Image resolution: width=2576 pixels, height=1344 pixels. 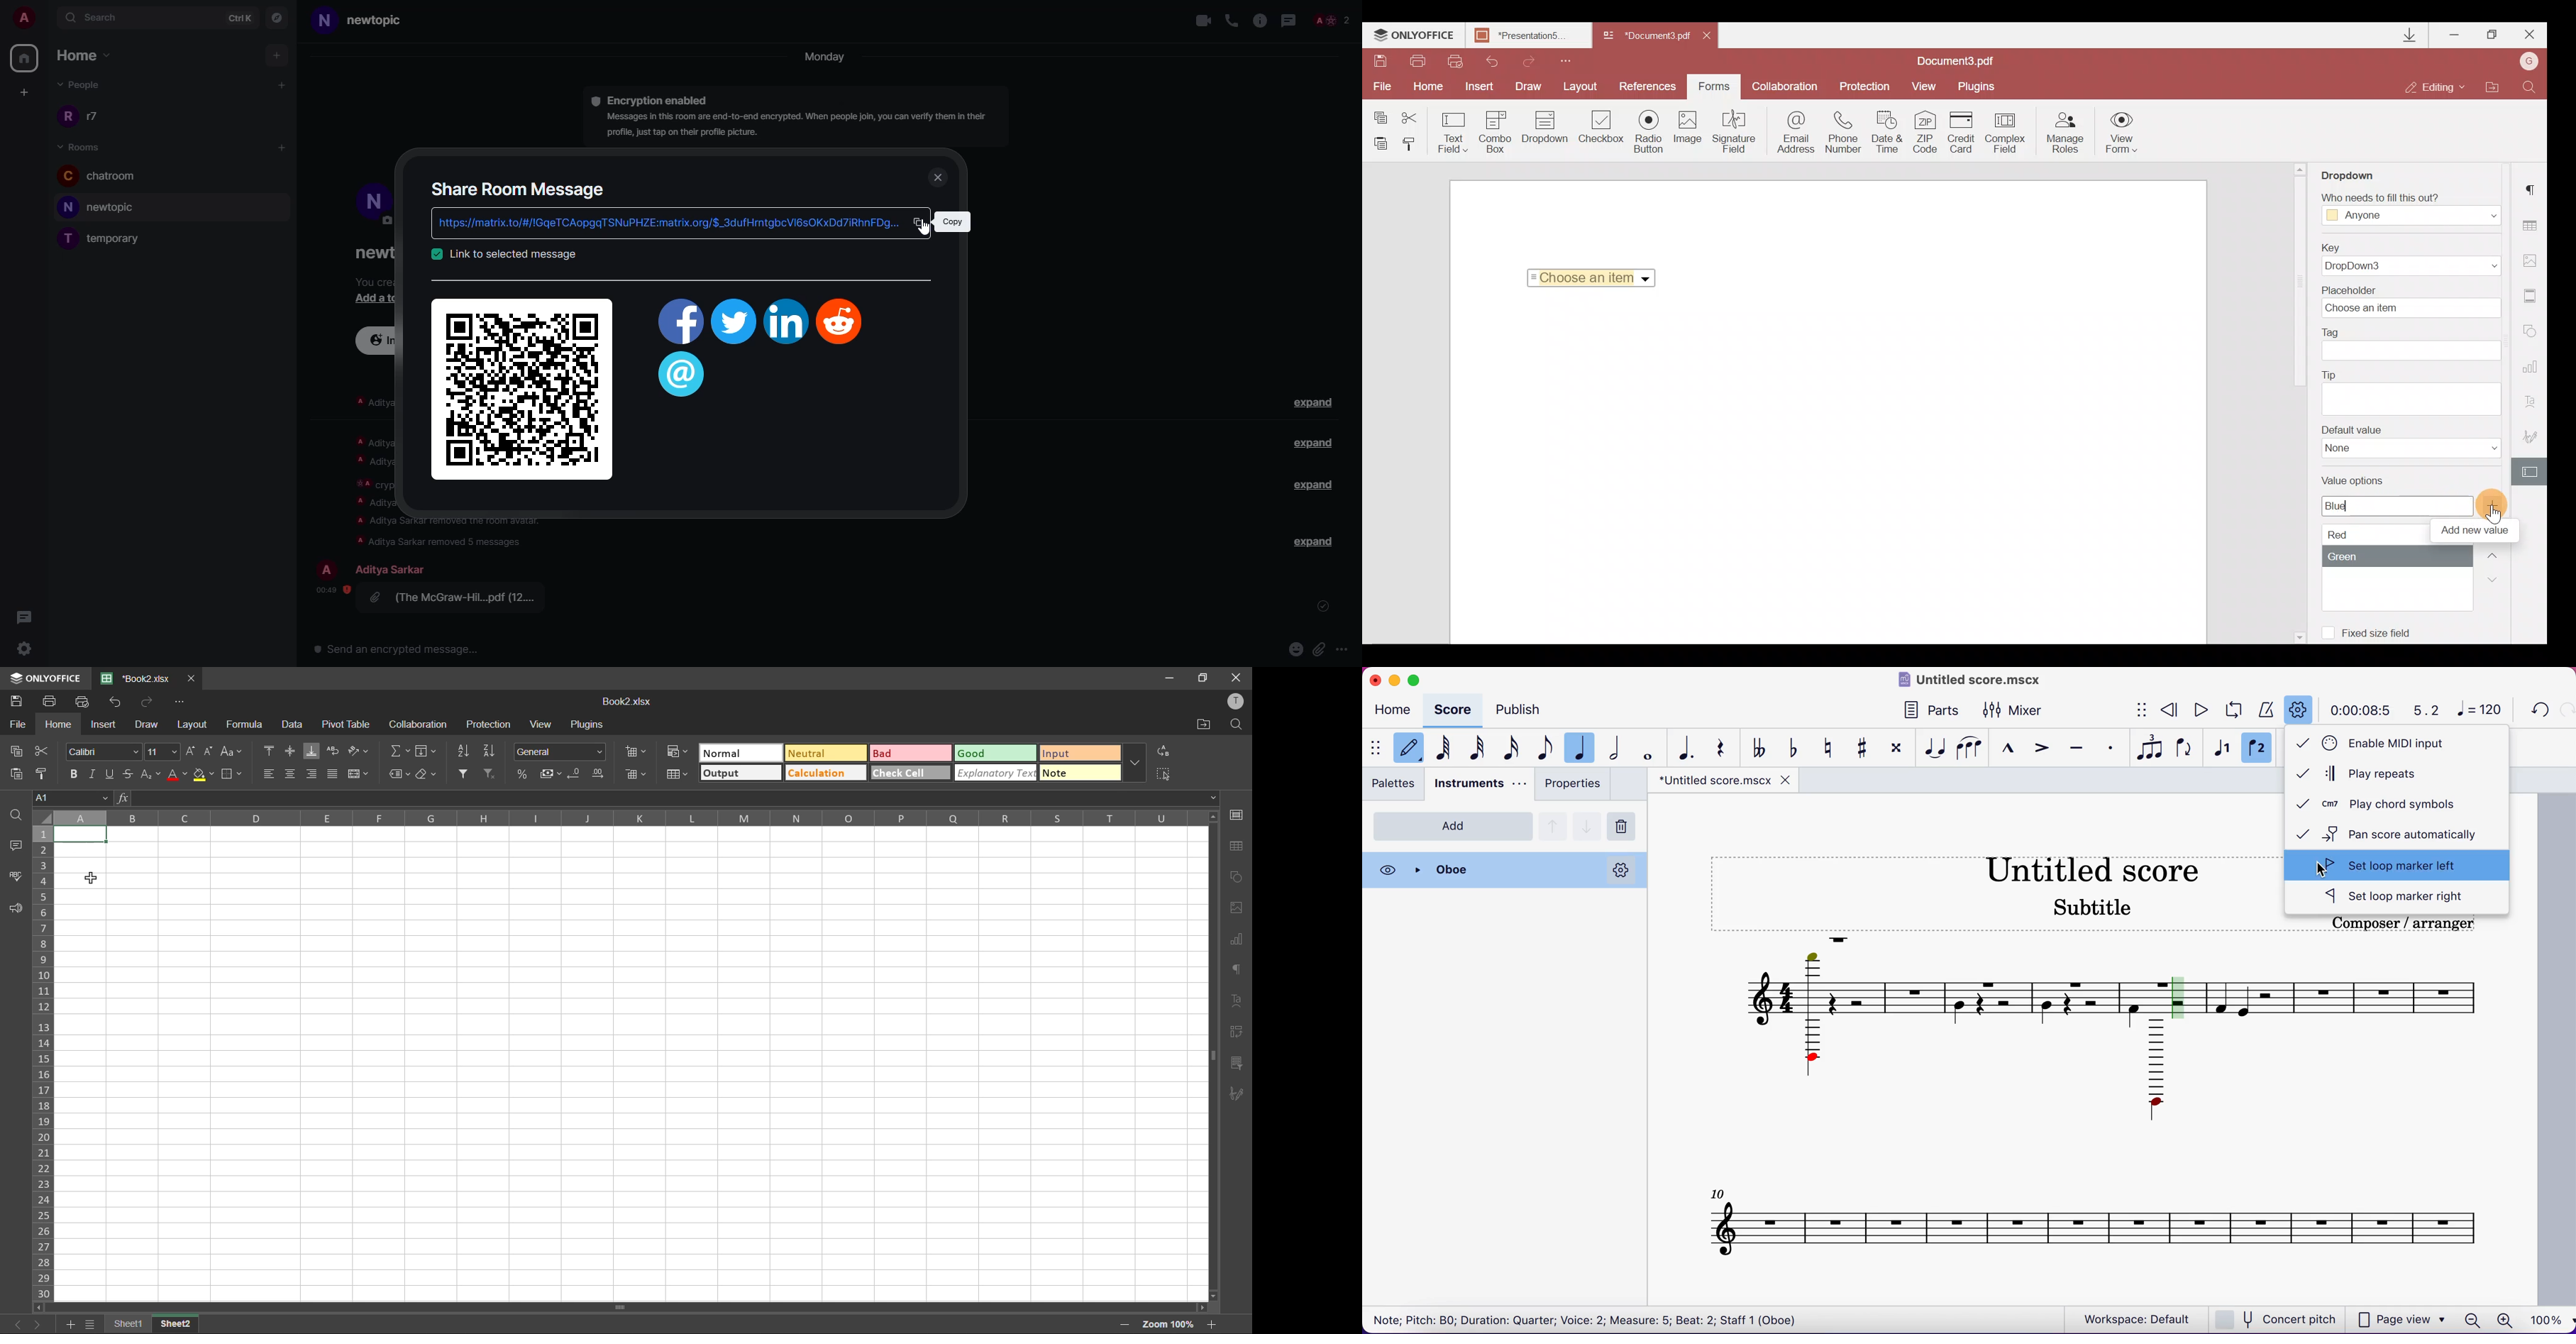 What do you see at coordinates (1553, 825) in the screenshot?
I see `go up` at bounding box center [1553, 825].